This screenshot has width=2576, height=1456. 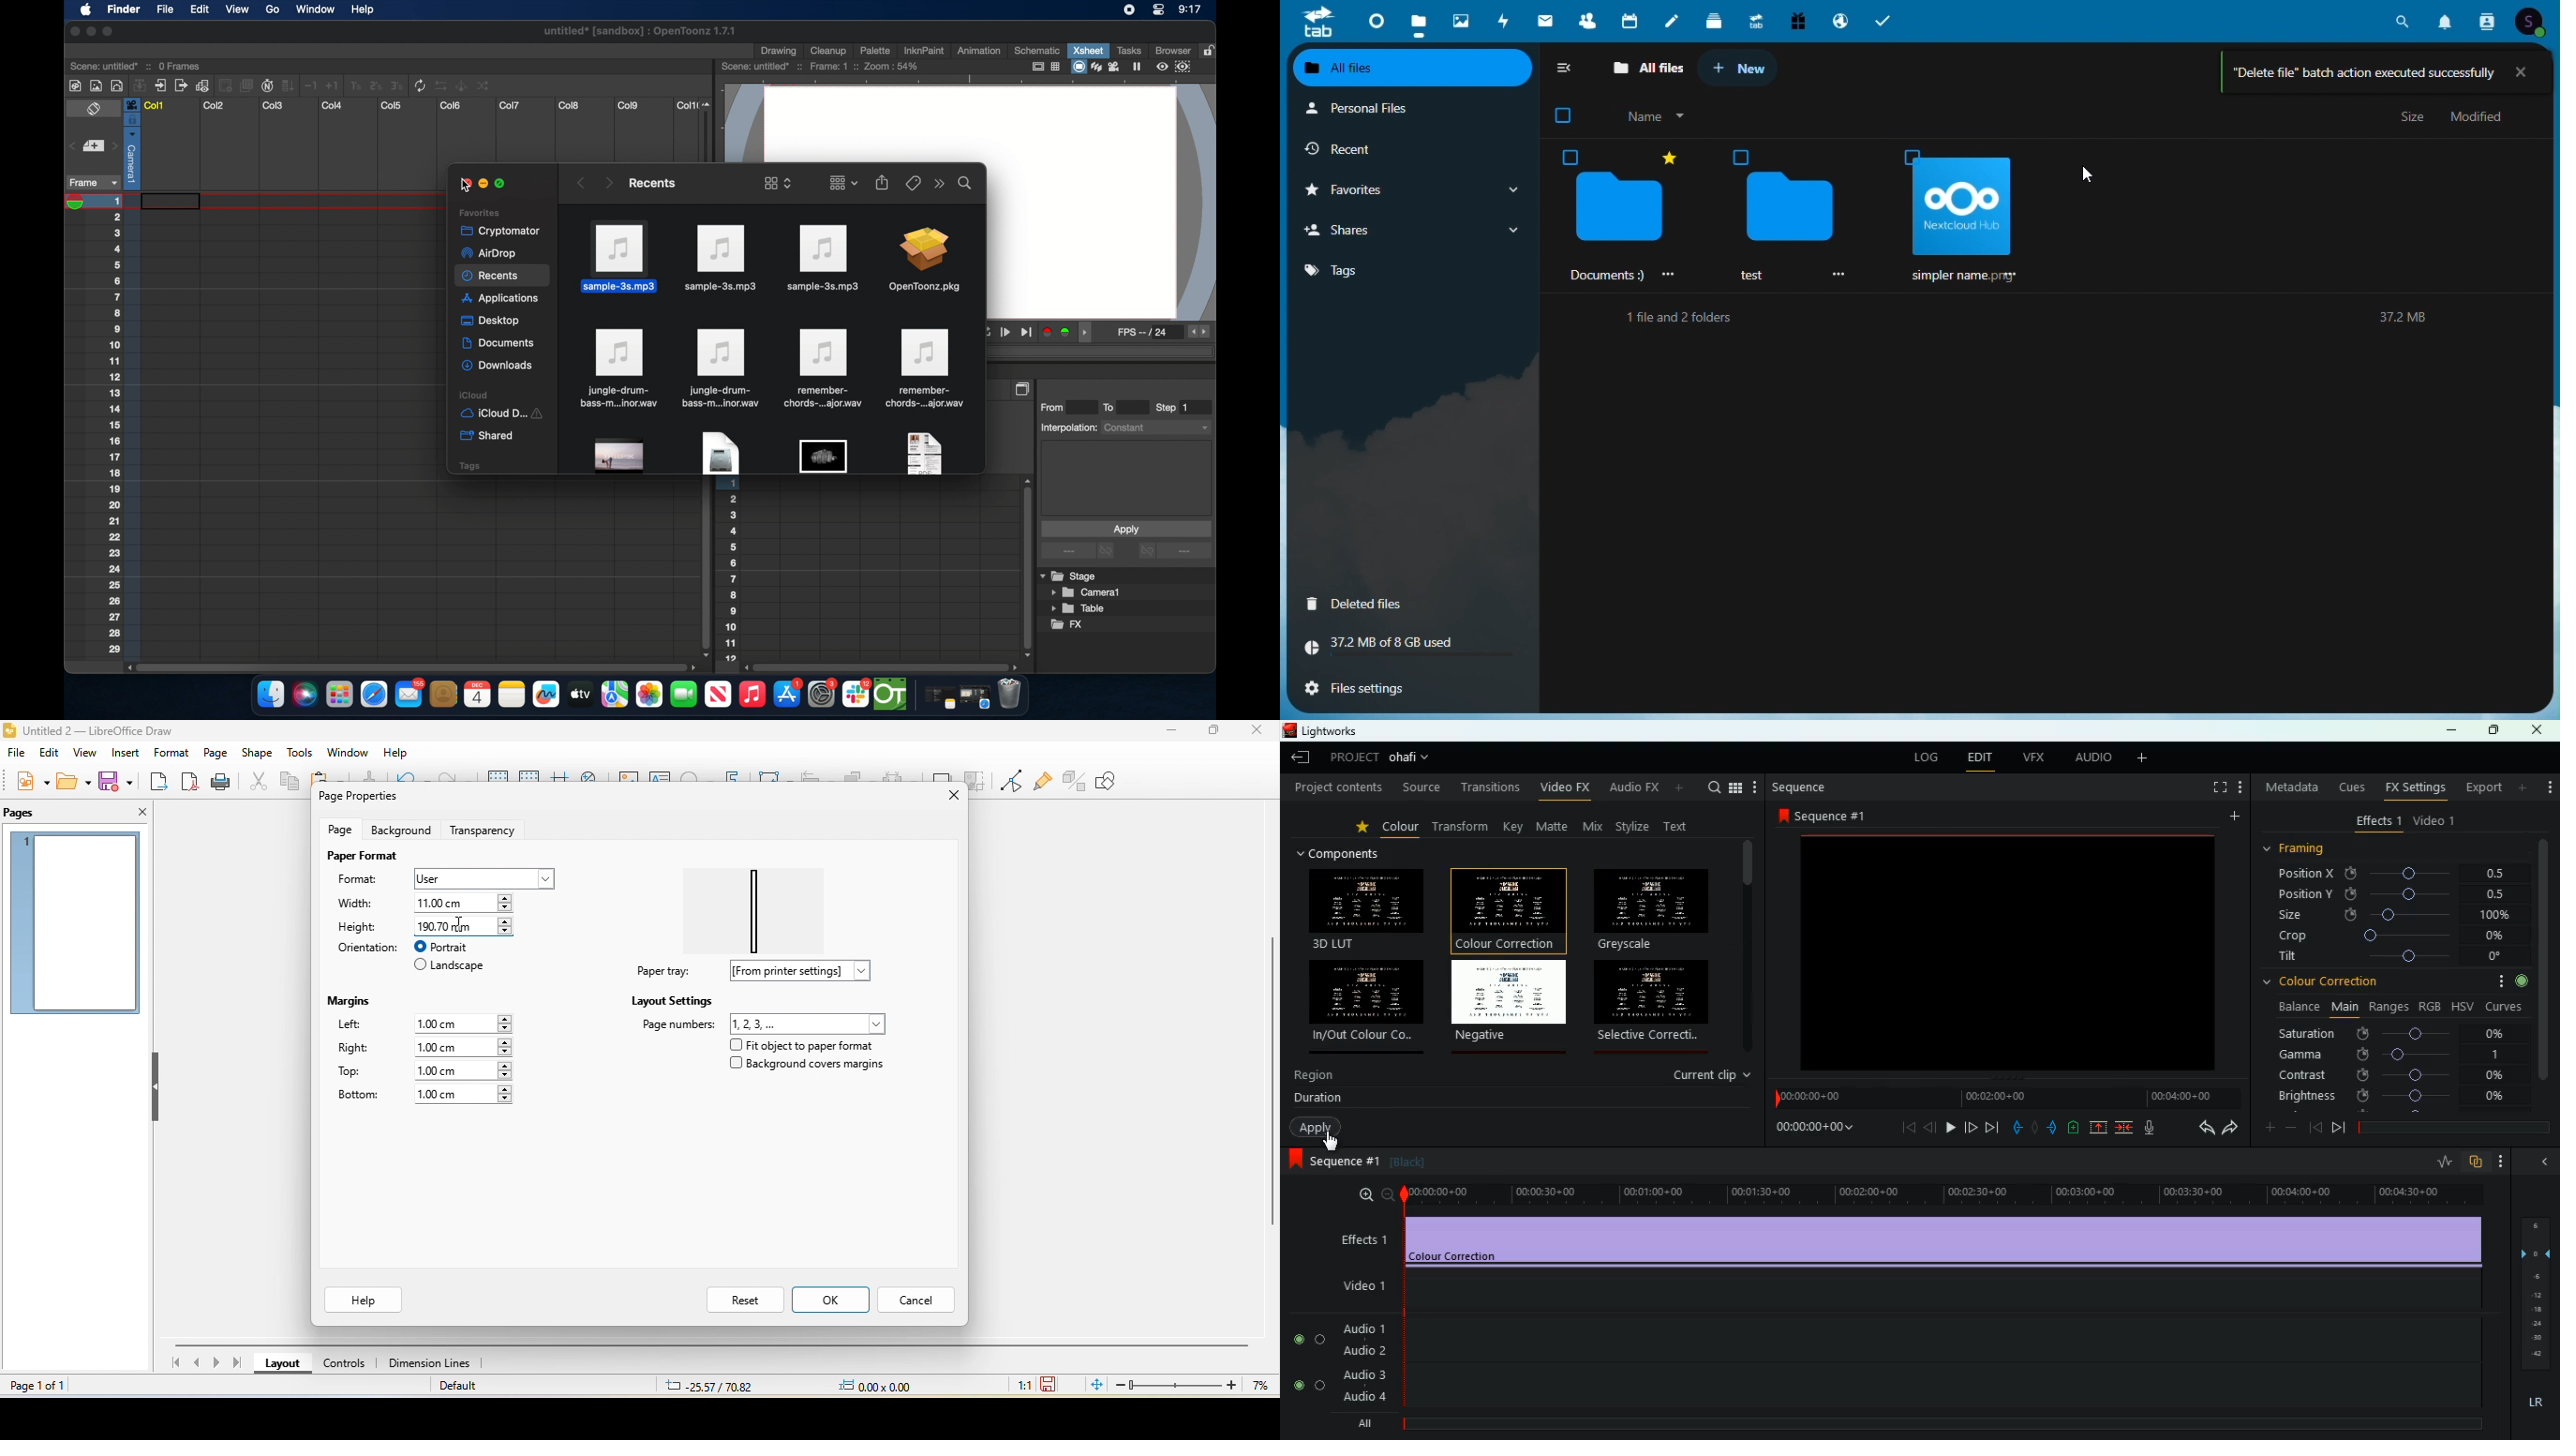 What do you see at coordinates (2398, 937) in the screenshot?
I see `crop` at bounding box center [2398, 937].